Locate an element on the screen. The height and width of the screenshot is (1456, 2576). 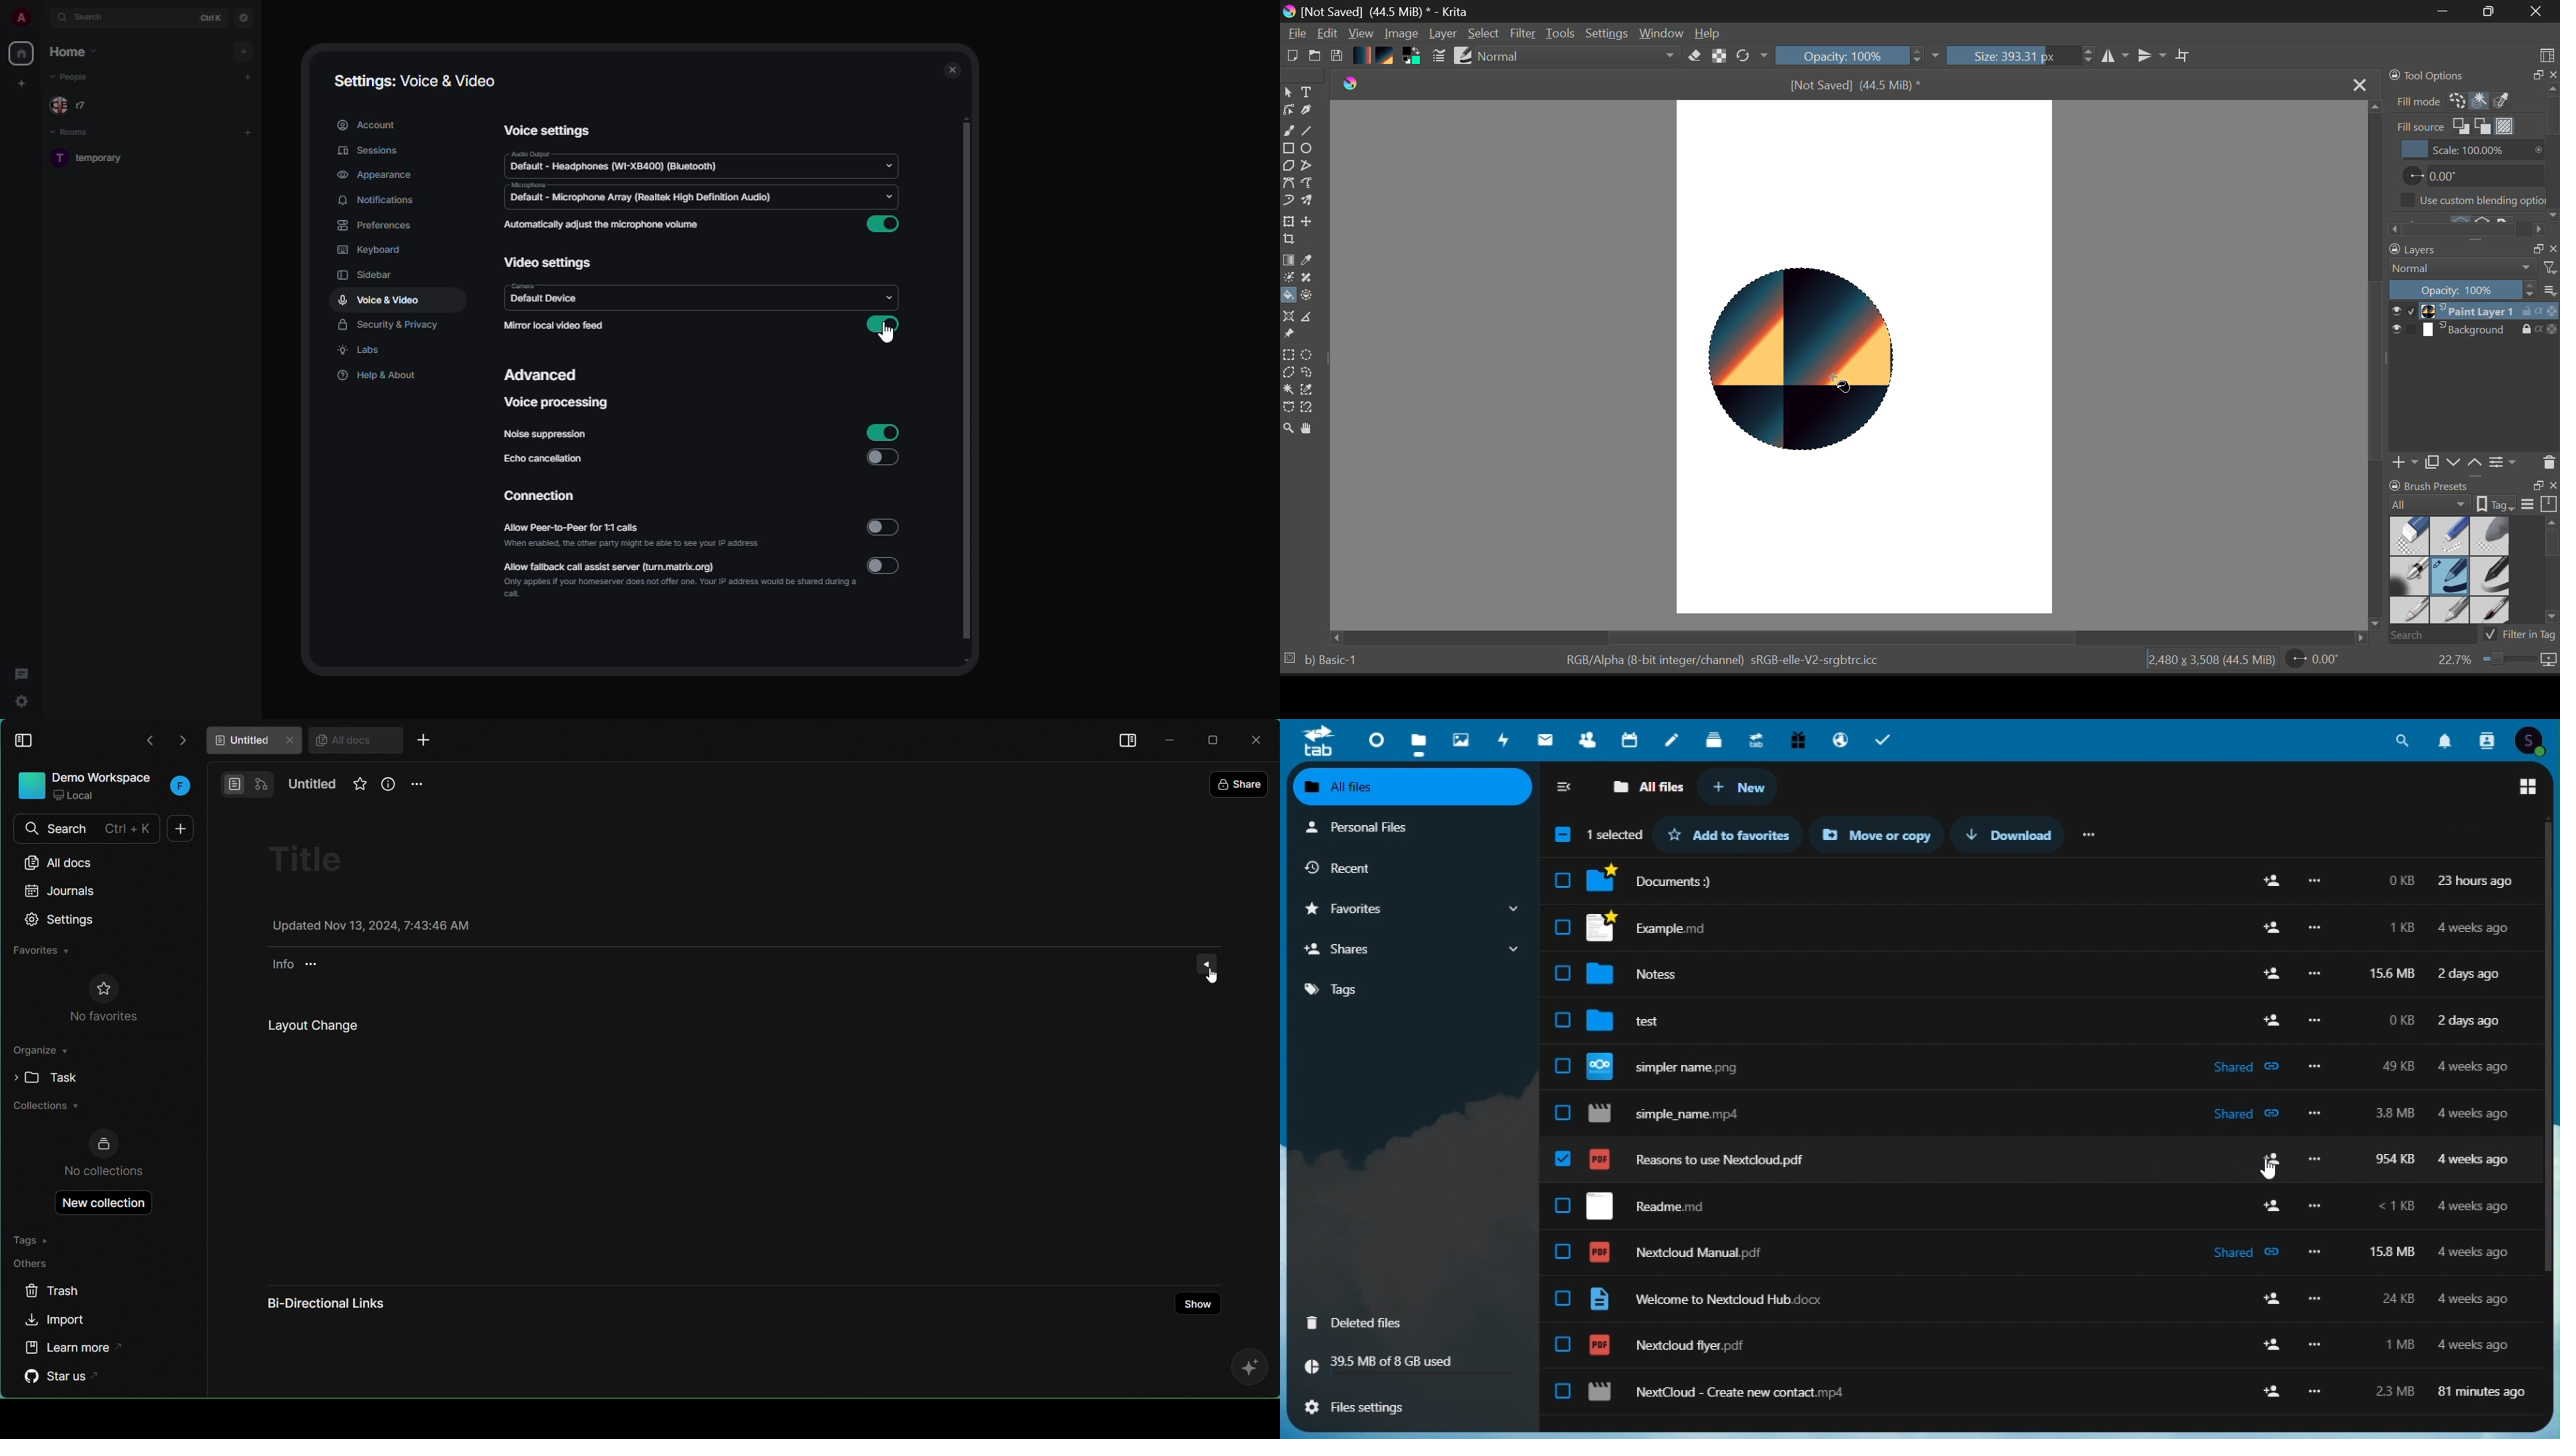
Bezier Curve is located at coordinates (1289, 183).